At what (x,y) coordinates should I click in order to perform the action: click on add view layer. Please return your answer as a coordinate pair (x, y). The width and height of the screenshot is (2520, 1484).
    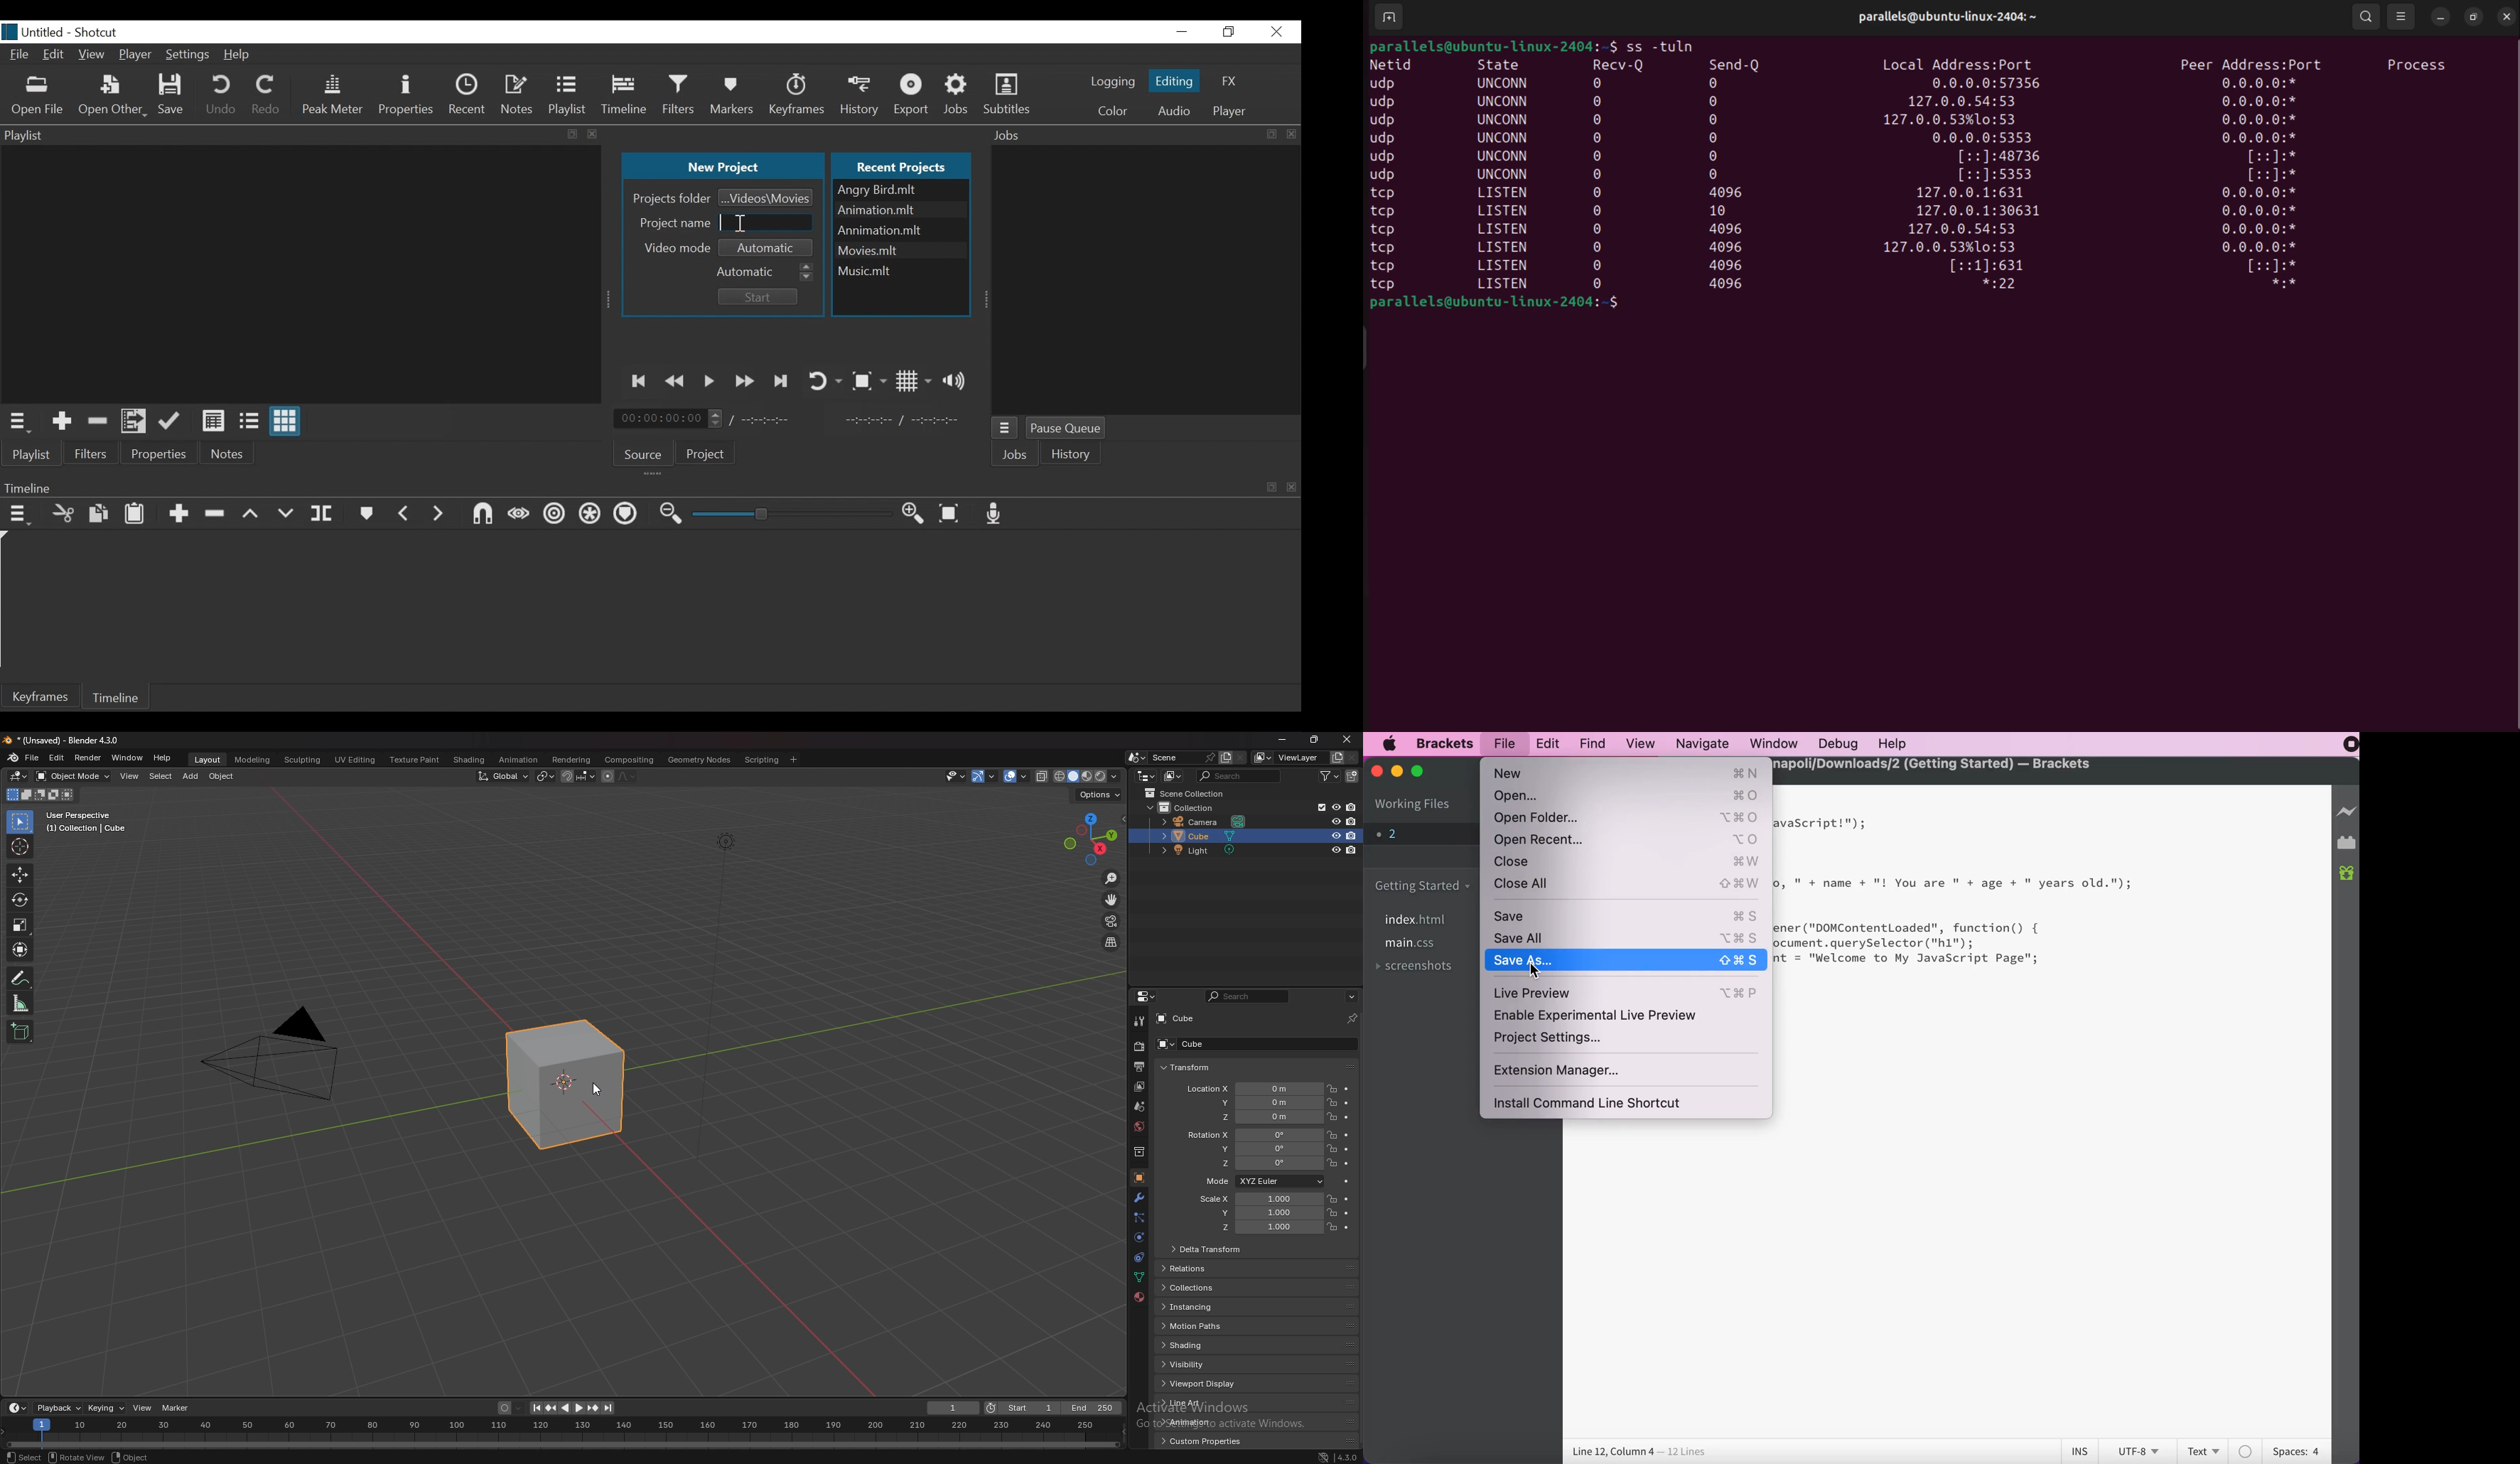
    Looking at the image, I should click on (1337, 757).